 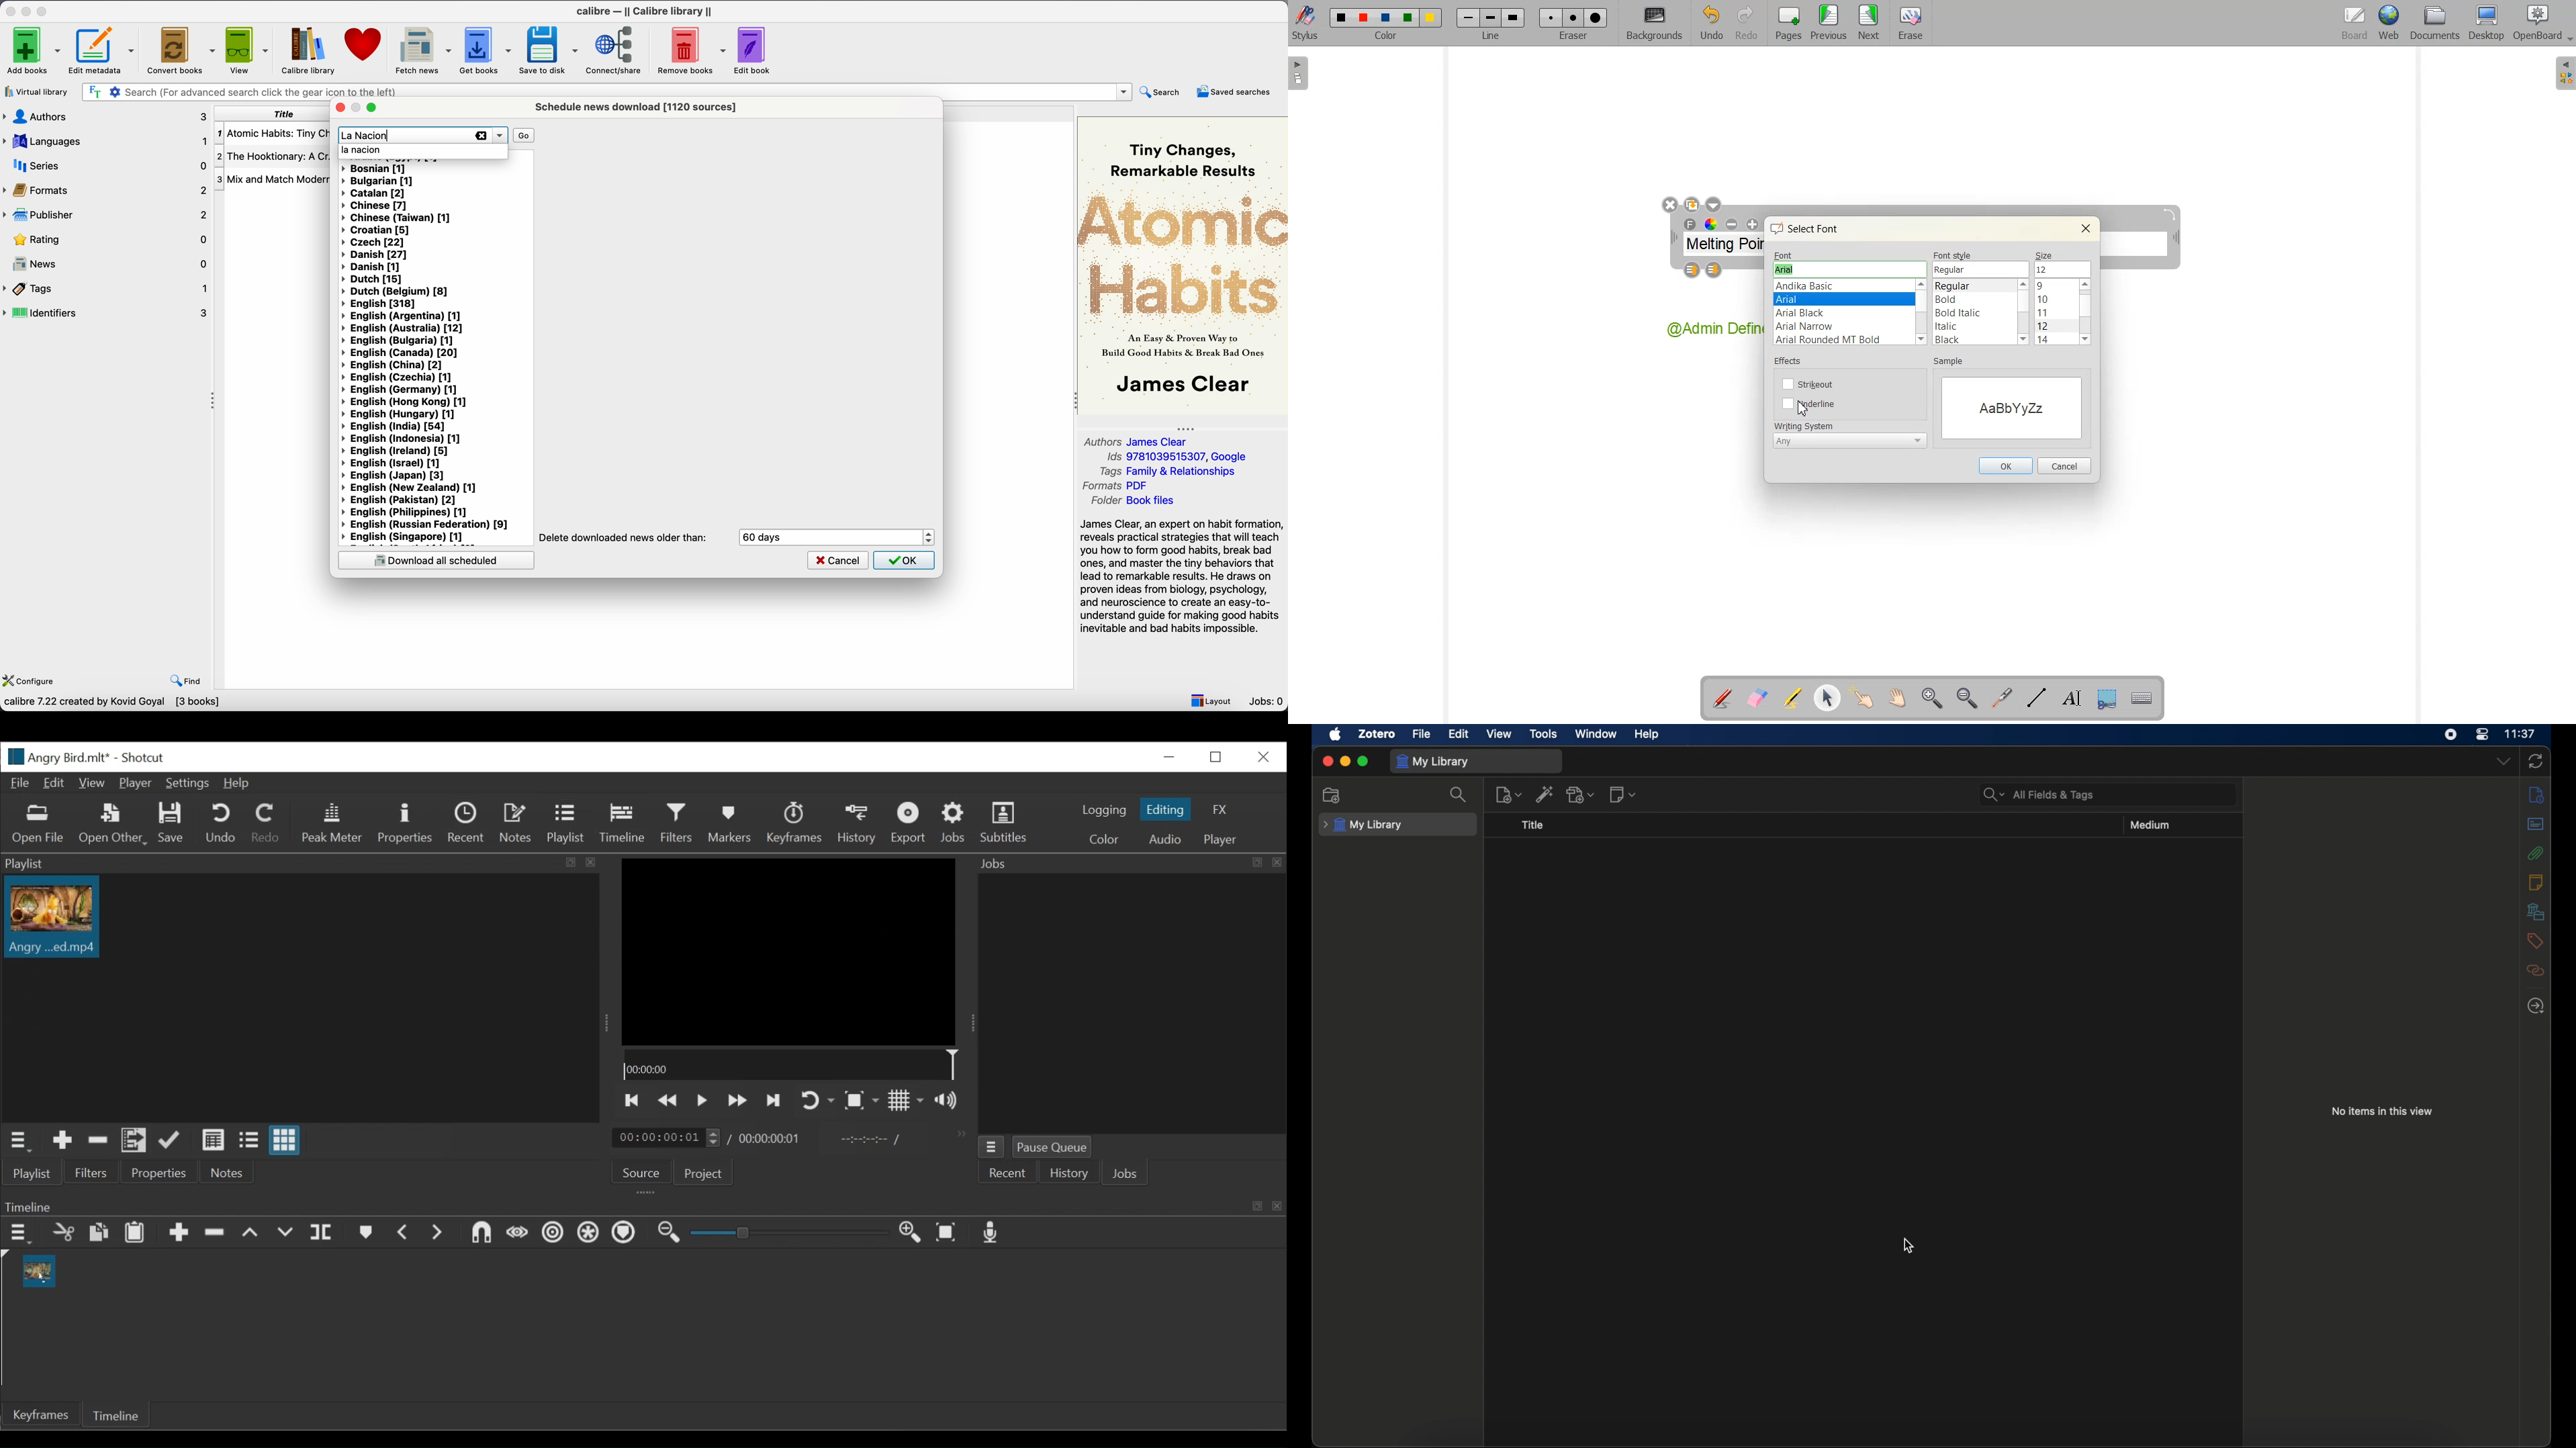 I want to click on Edit, so click(x=54, y=784).